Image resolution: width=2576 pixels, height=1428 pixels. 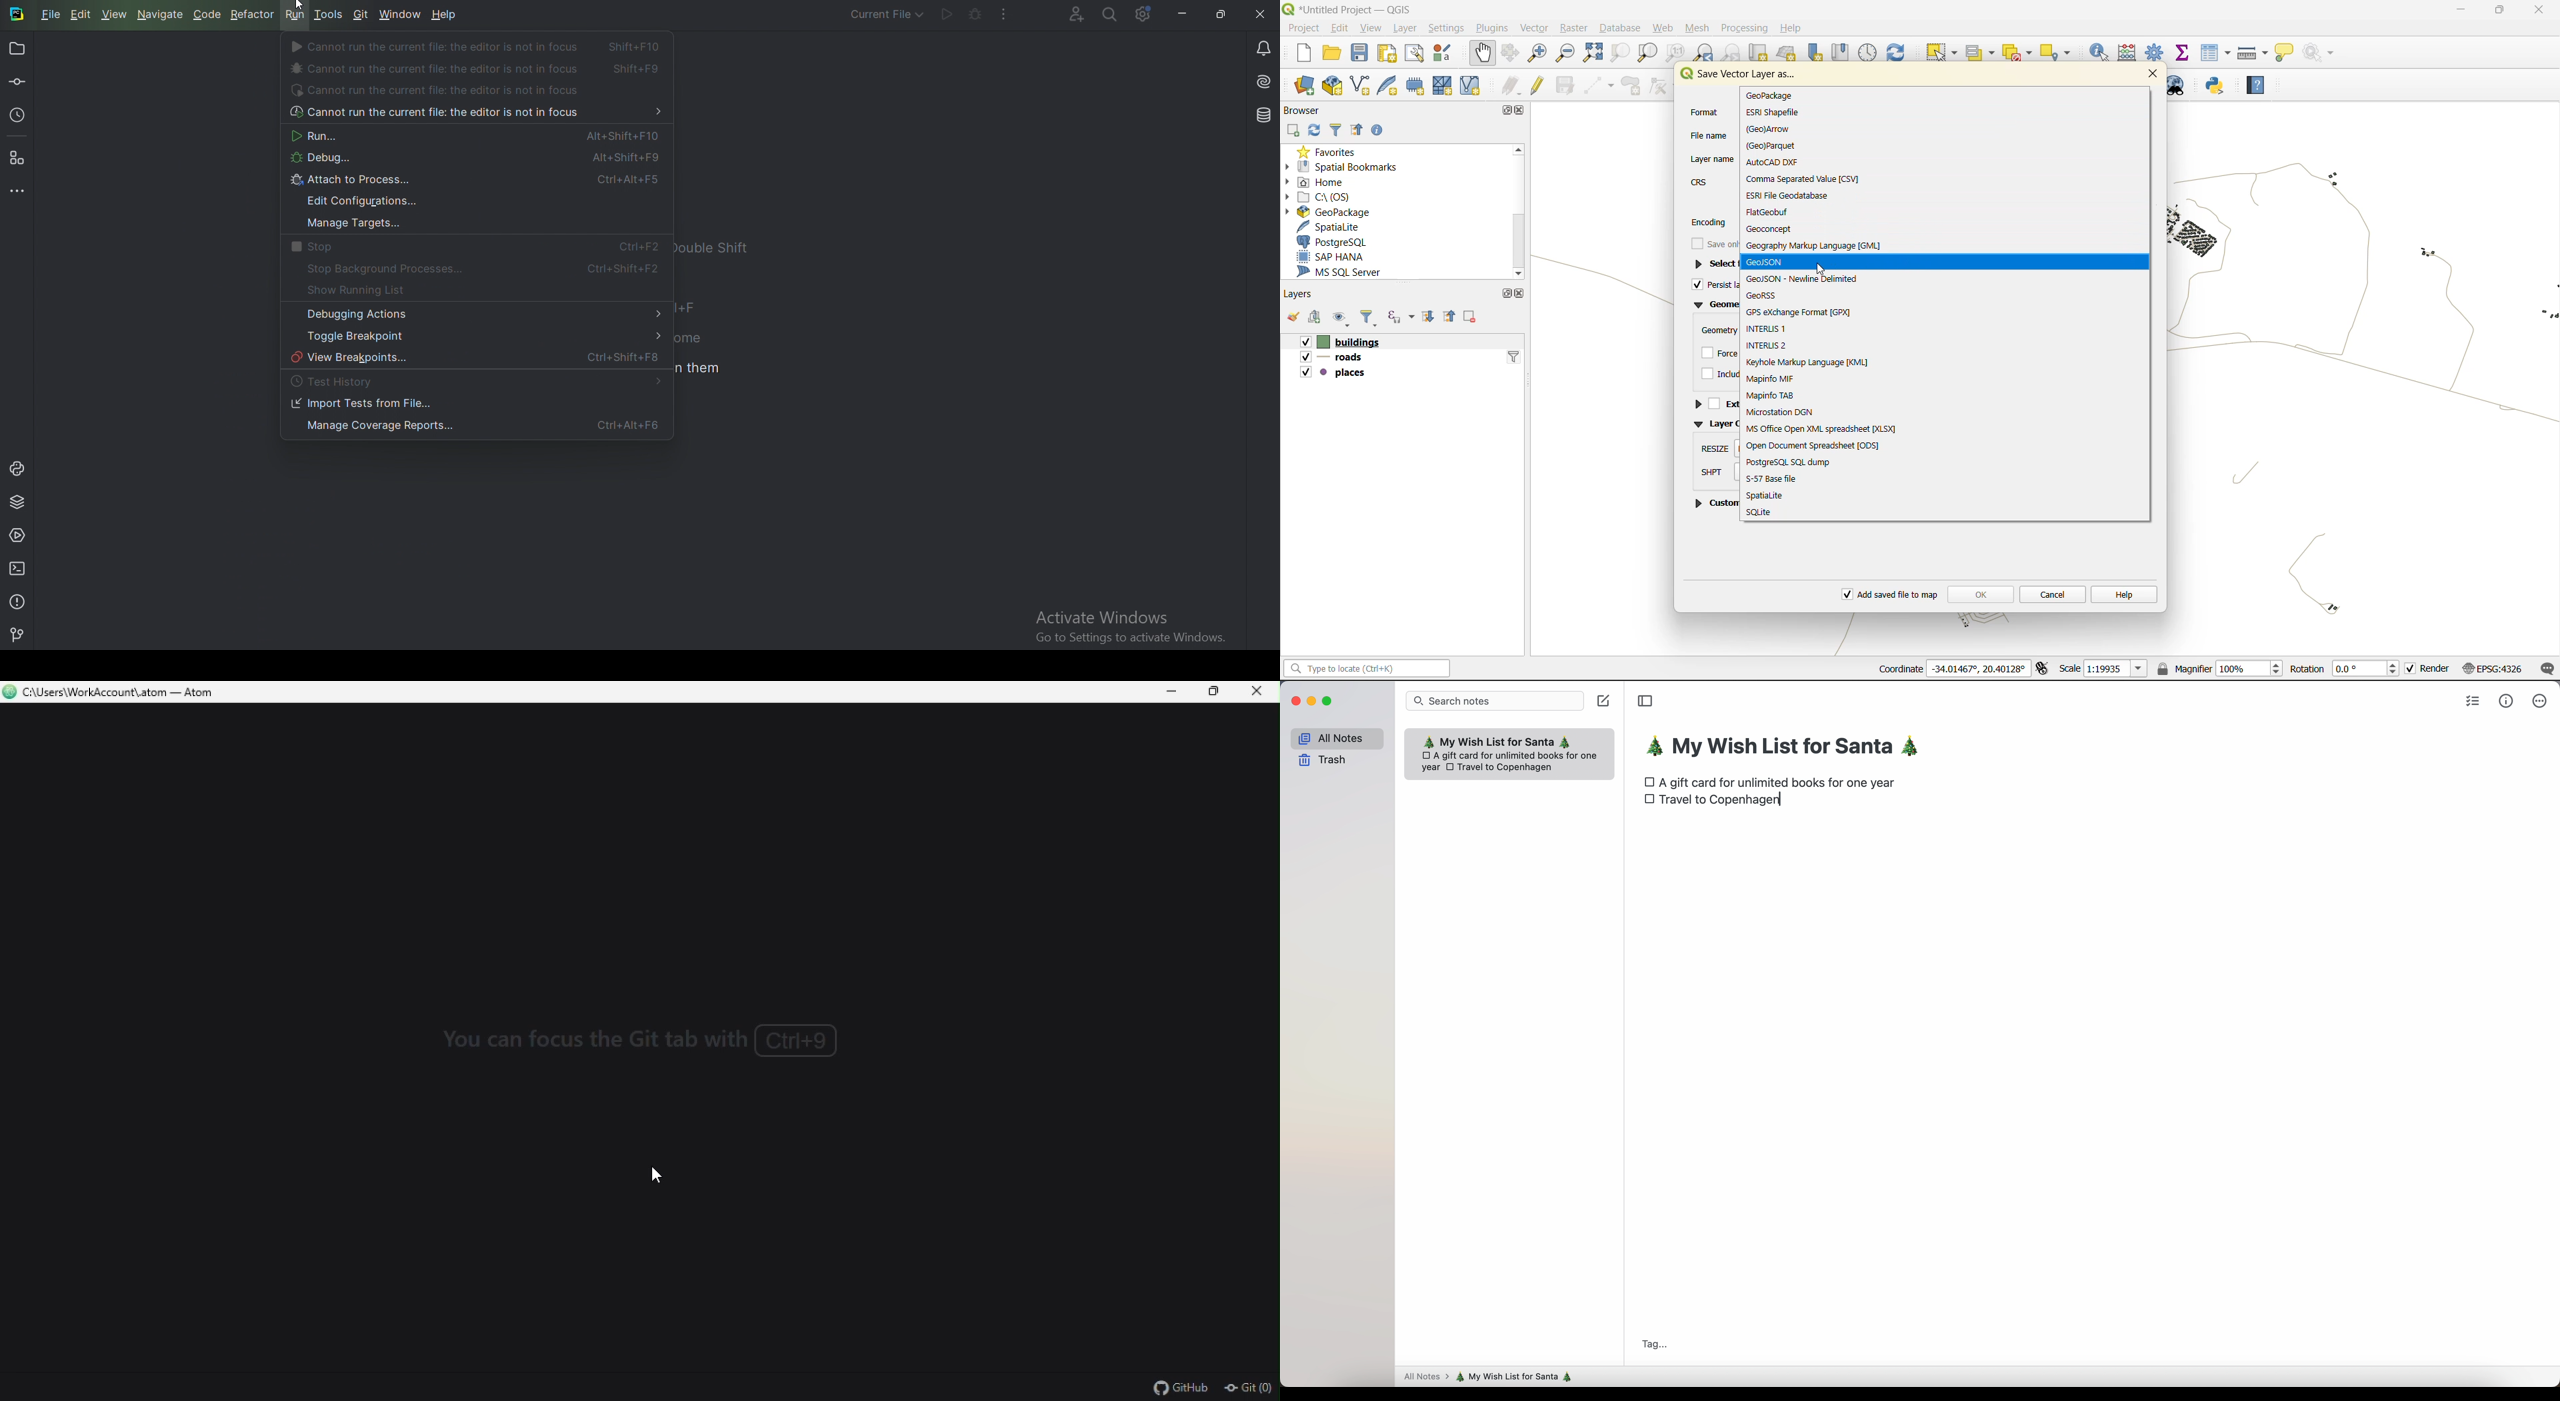 I want to click on spatialite, so click(x=1335, y=228).